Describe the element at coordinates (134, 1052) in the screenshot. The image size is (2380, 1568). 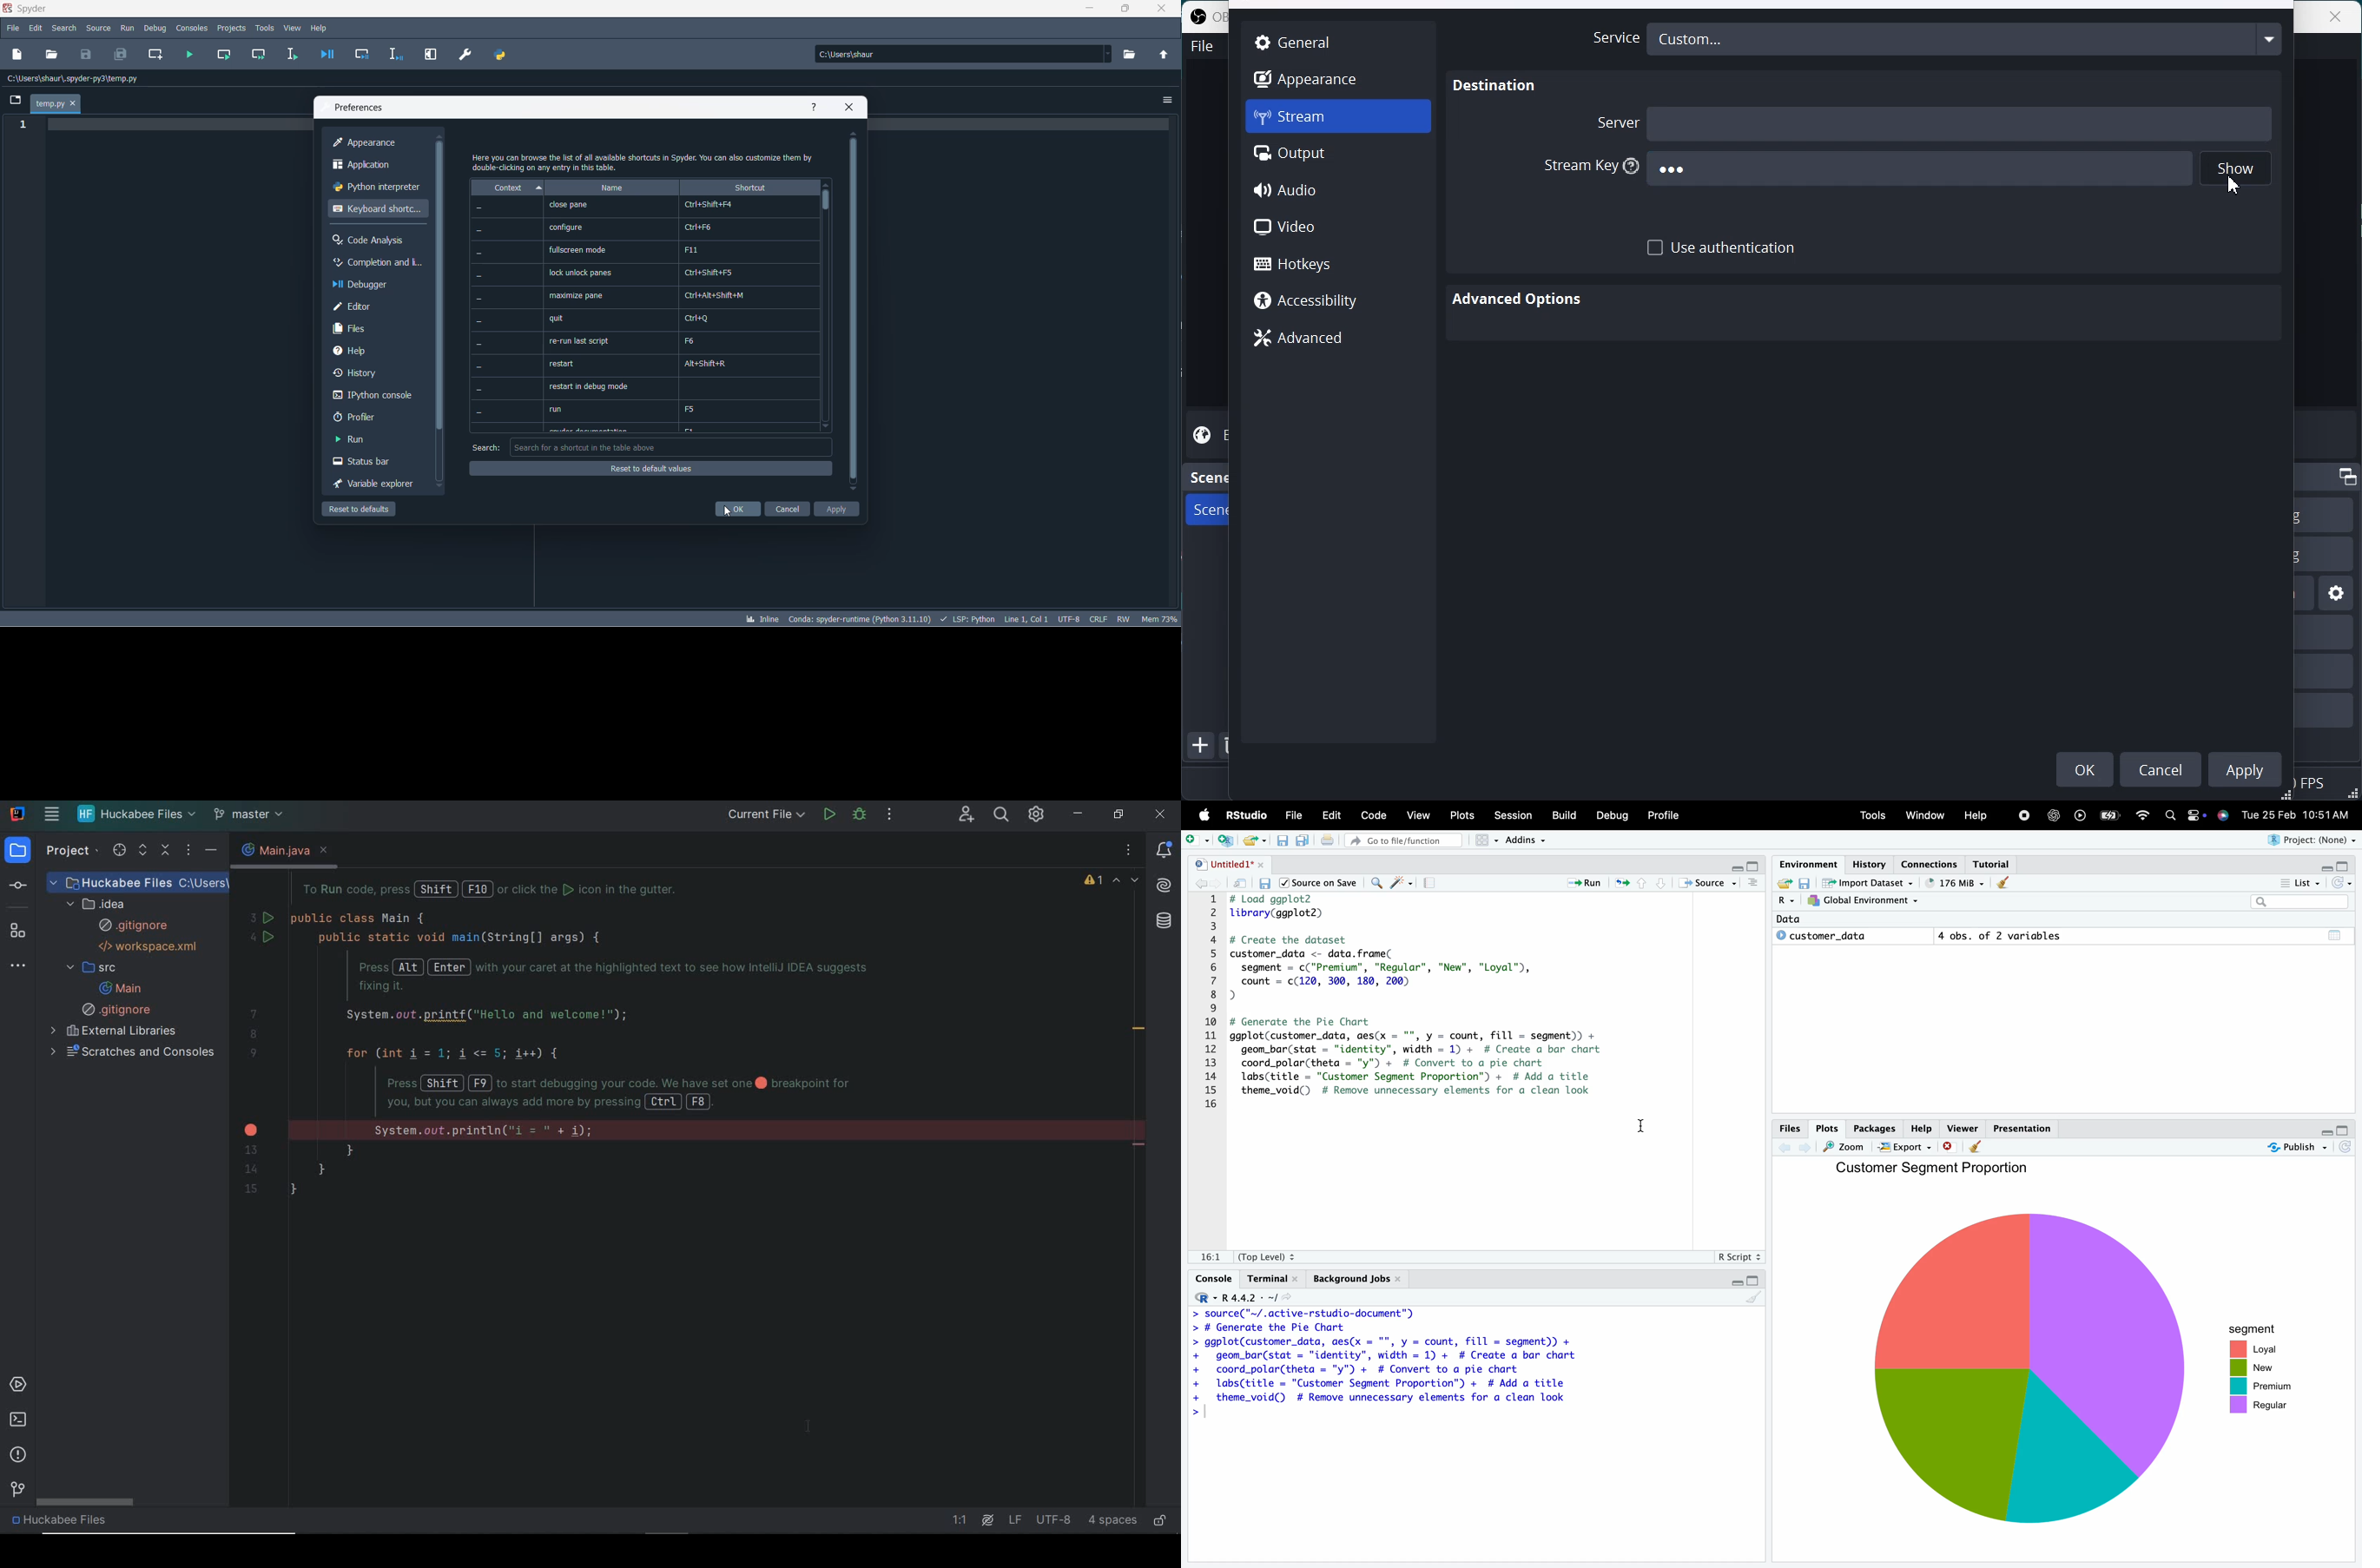
I see `scratches and consoles` at that location.